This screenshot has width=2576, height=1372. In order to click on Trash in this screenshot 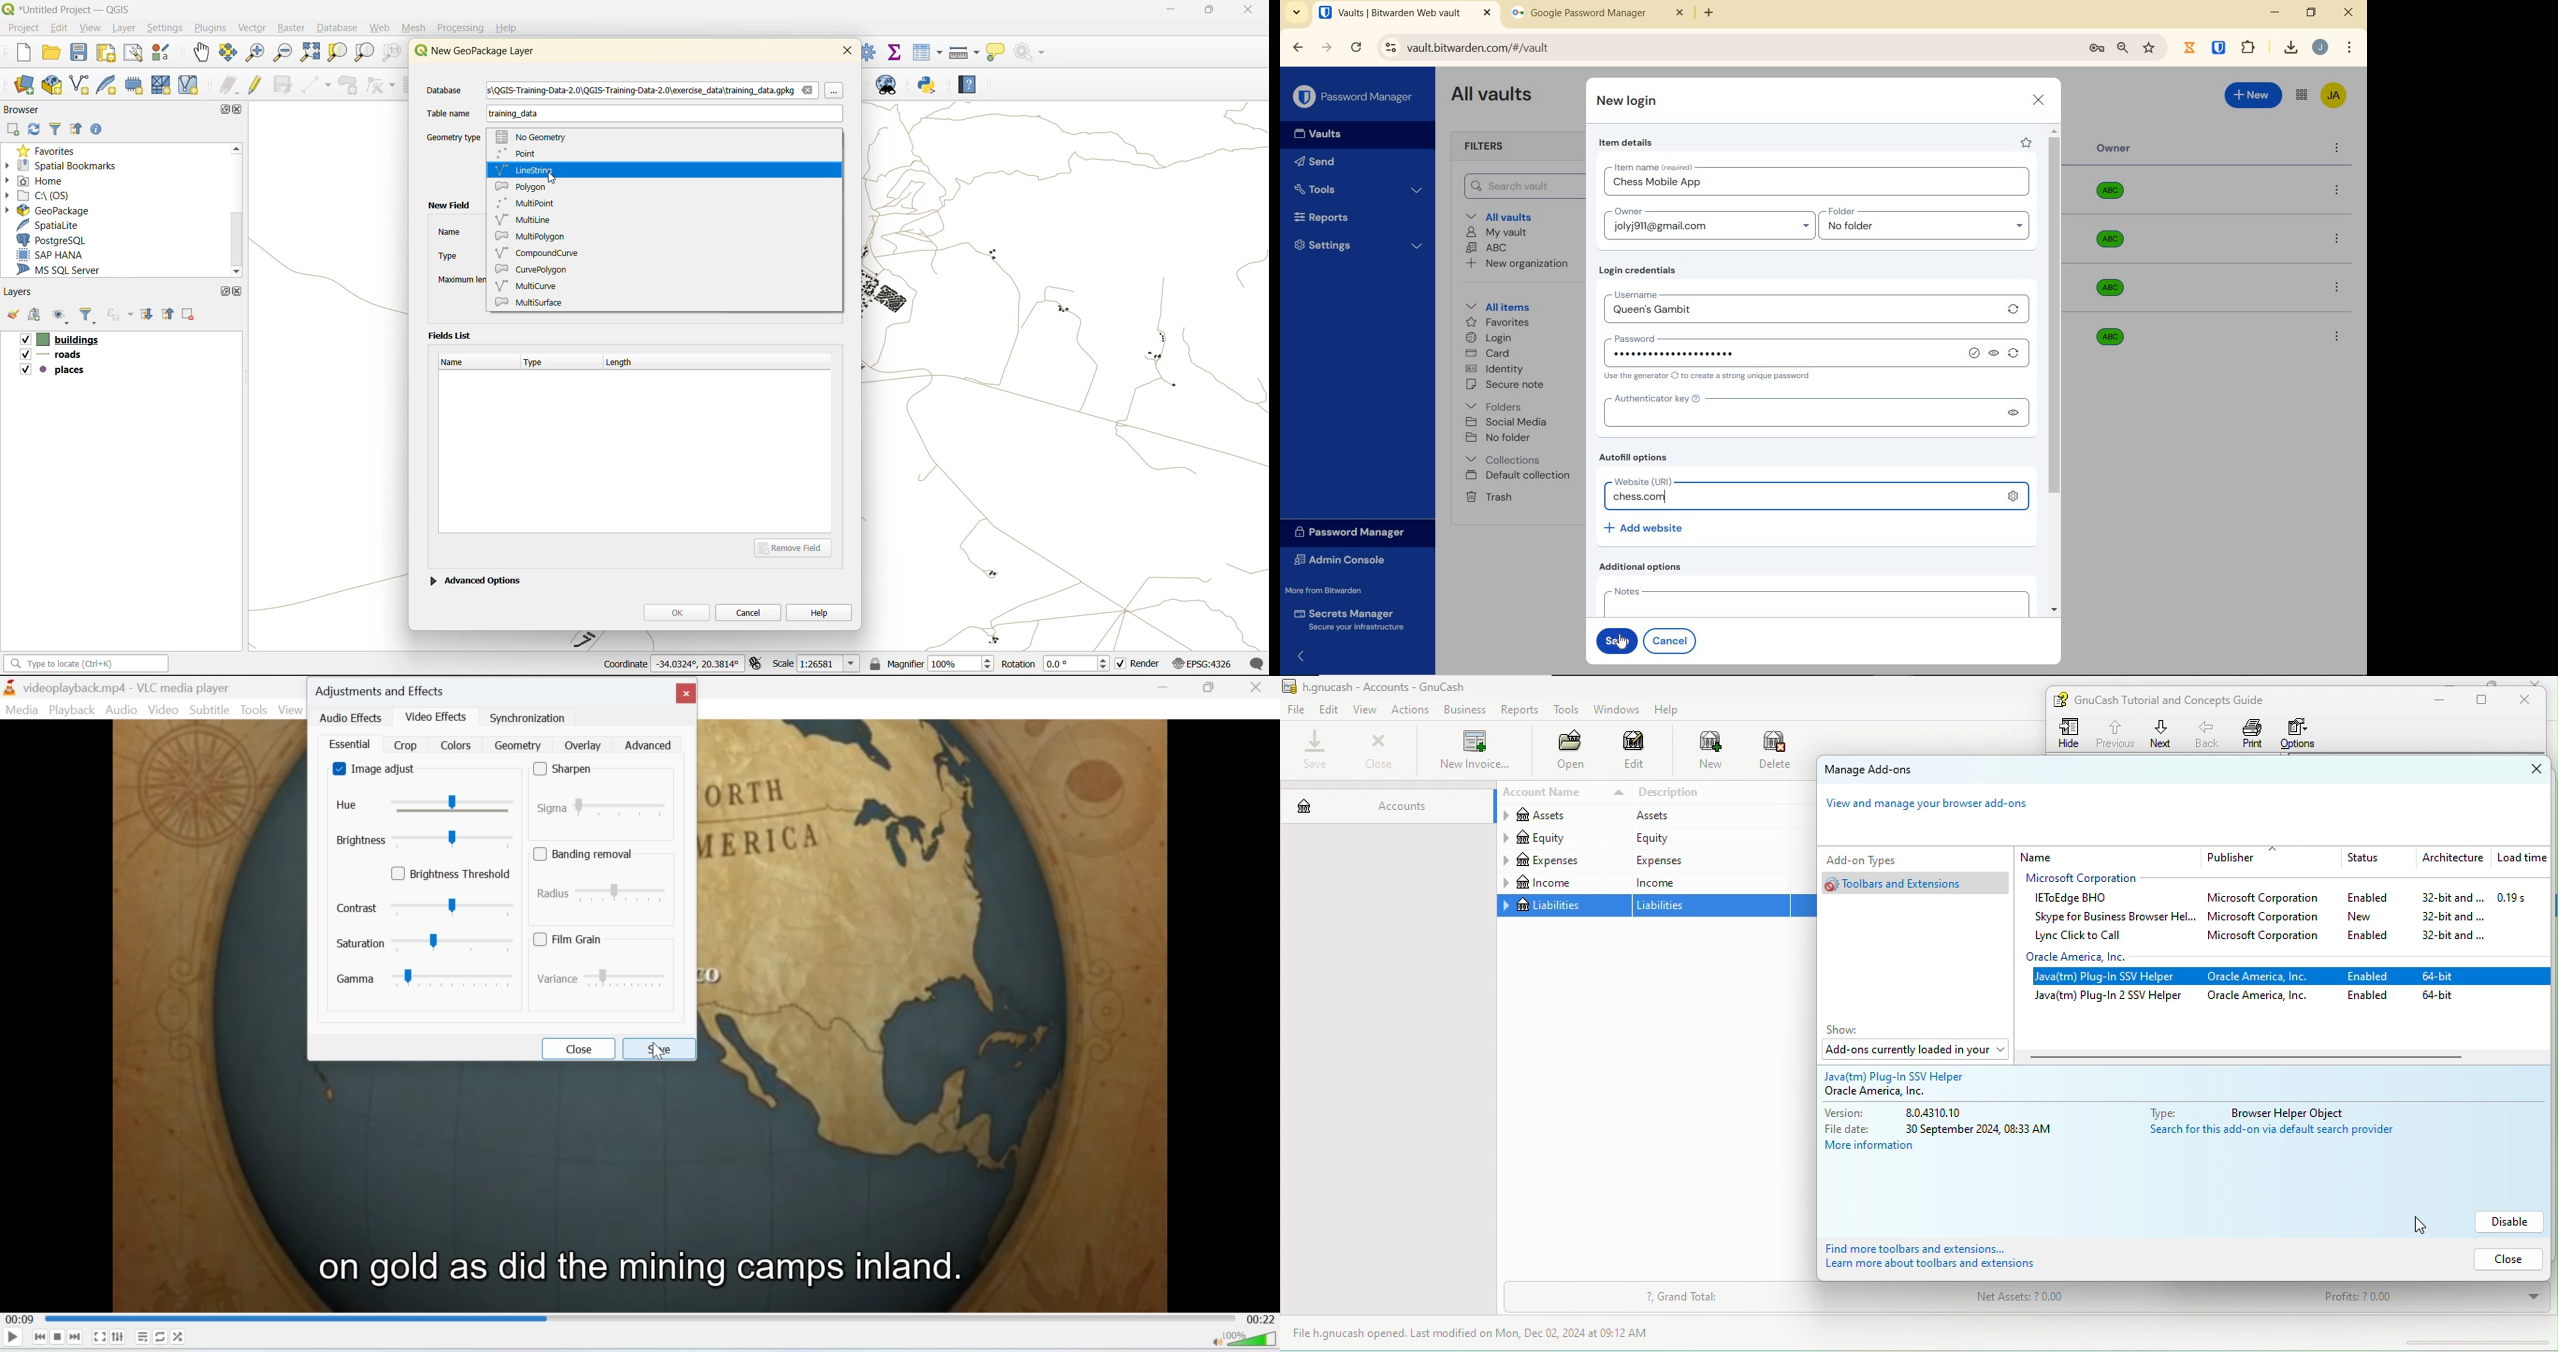, I will do `click(1487, 496)`.